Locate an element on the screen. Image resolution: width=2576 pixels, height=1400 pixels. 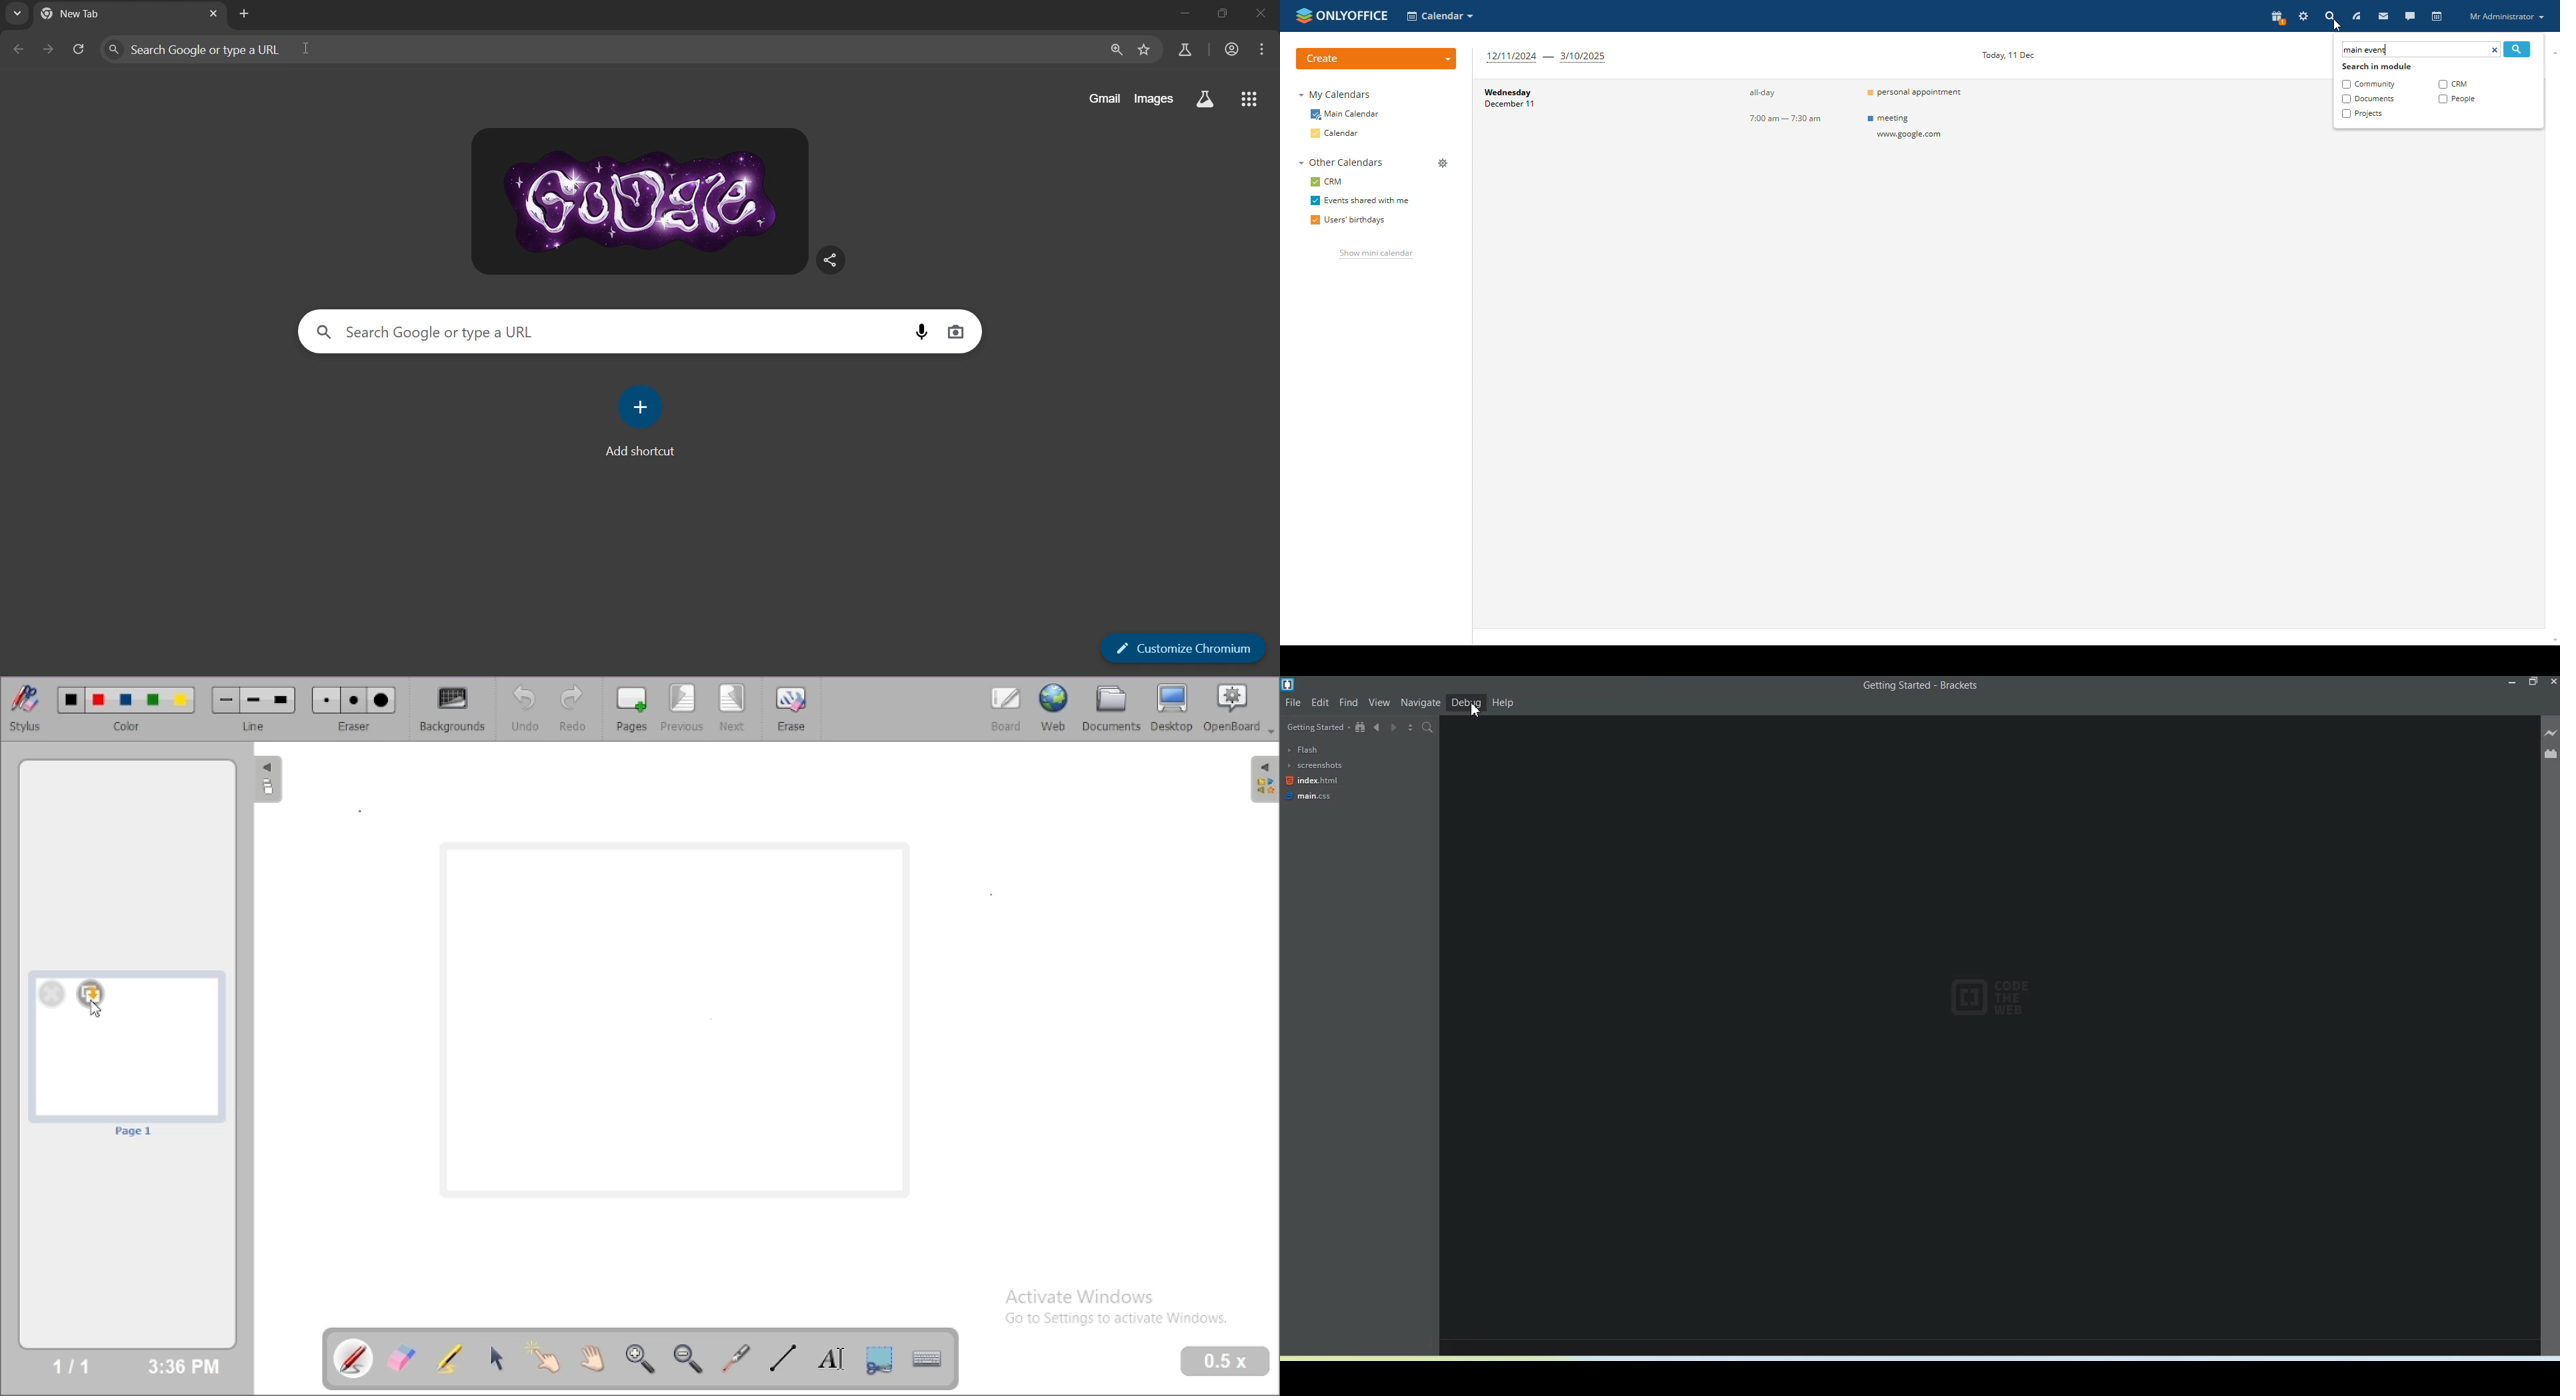
code the web  is located at coordinates (1985, 1000).